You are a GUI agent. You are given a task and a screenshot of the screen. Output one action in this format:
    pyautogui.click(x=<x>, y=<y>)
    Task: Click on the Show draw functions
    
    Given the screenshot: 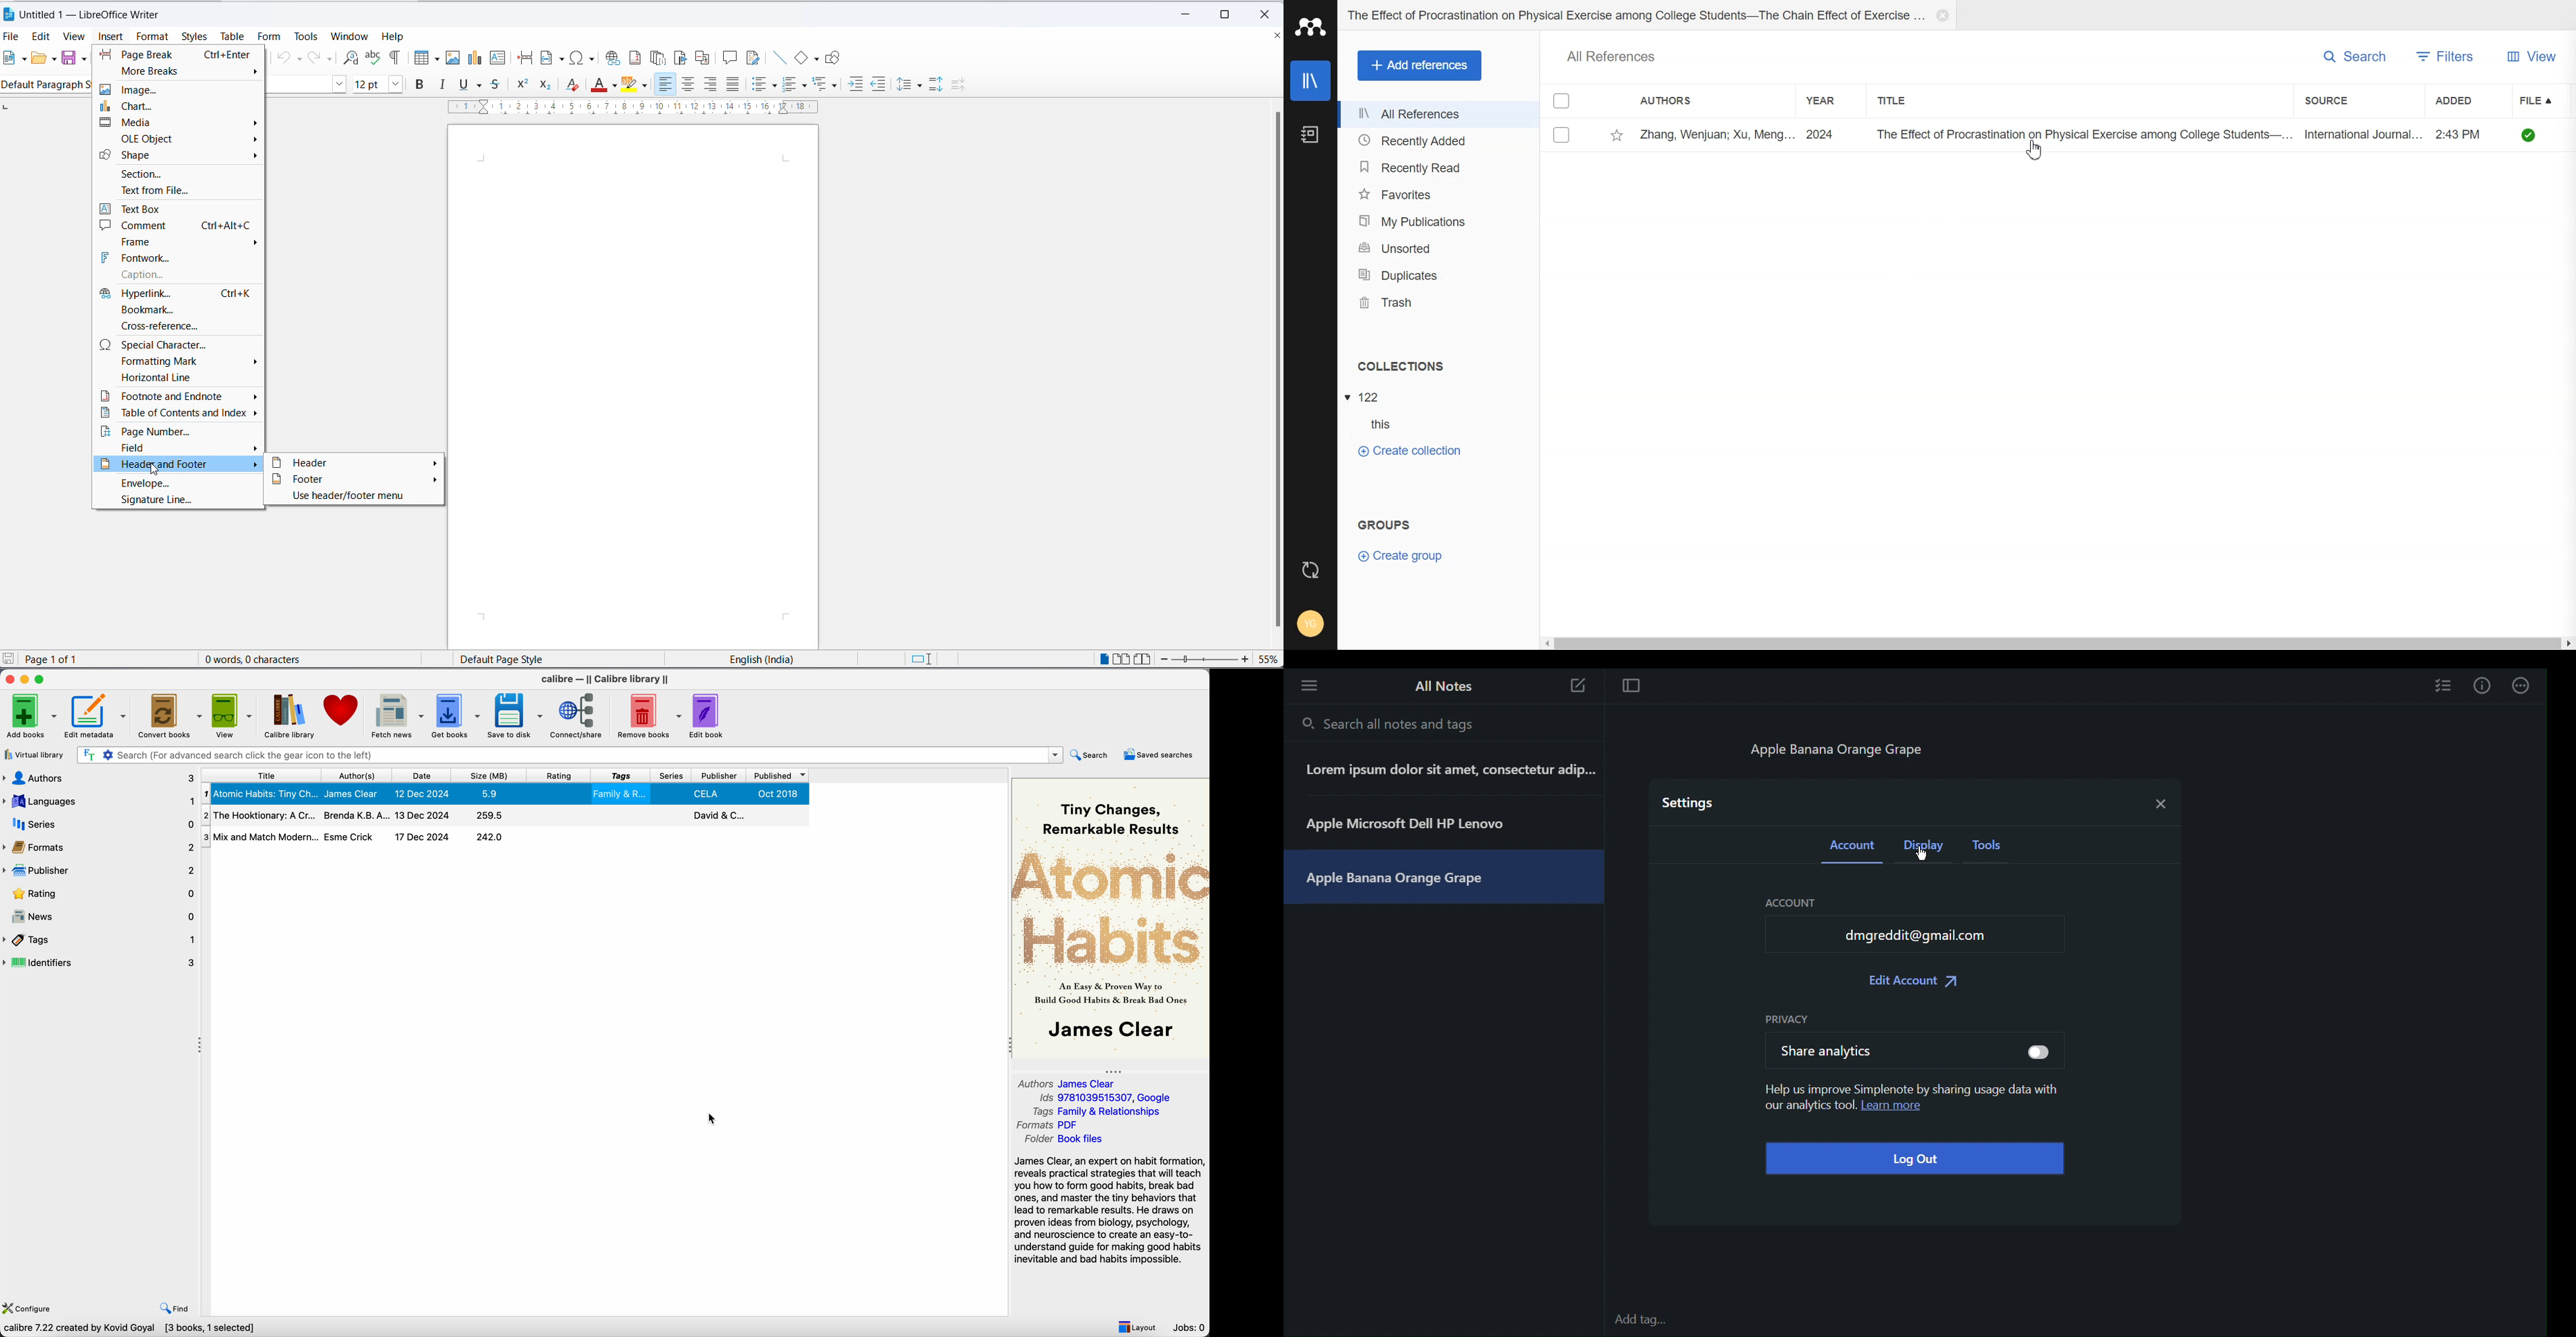 What is the action you would take?
    pyautogui.click(x=835, y=58)
    